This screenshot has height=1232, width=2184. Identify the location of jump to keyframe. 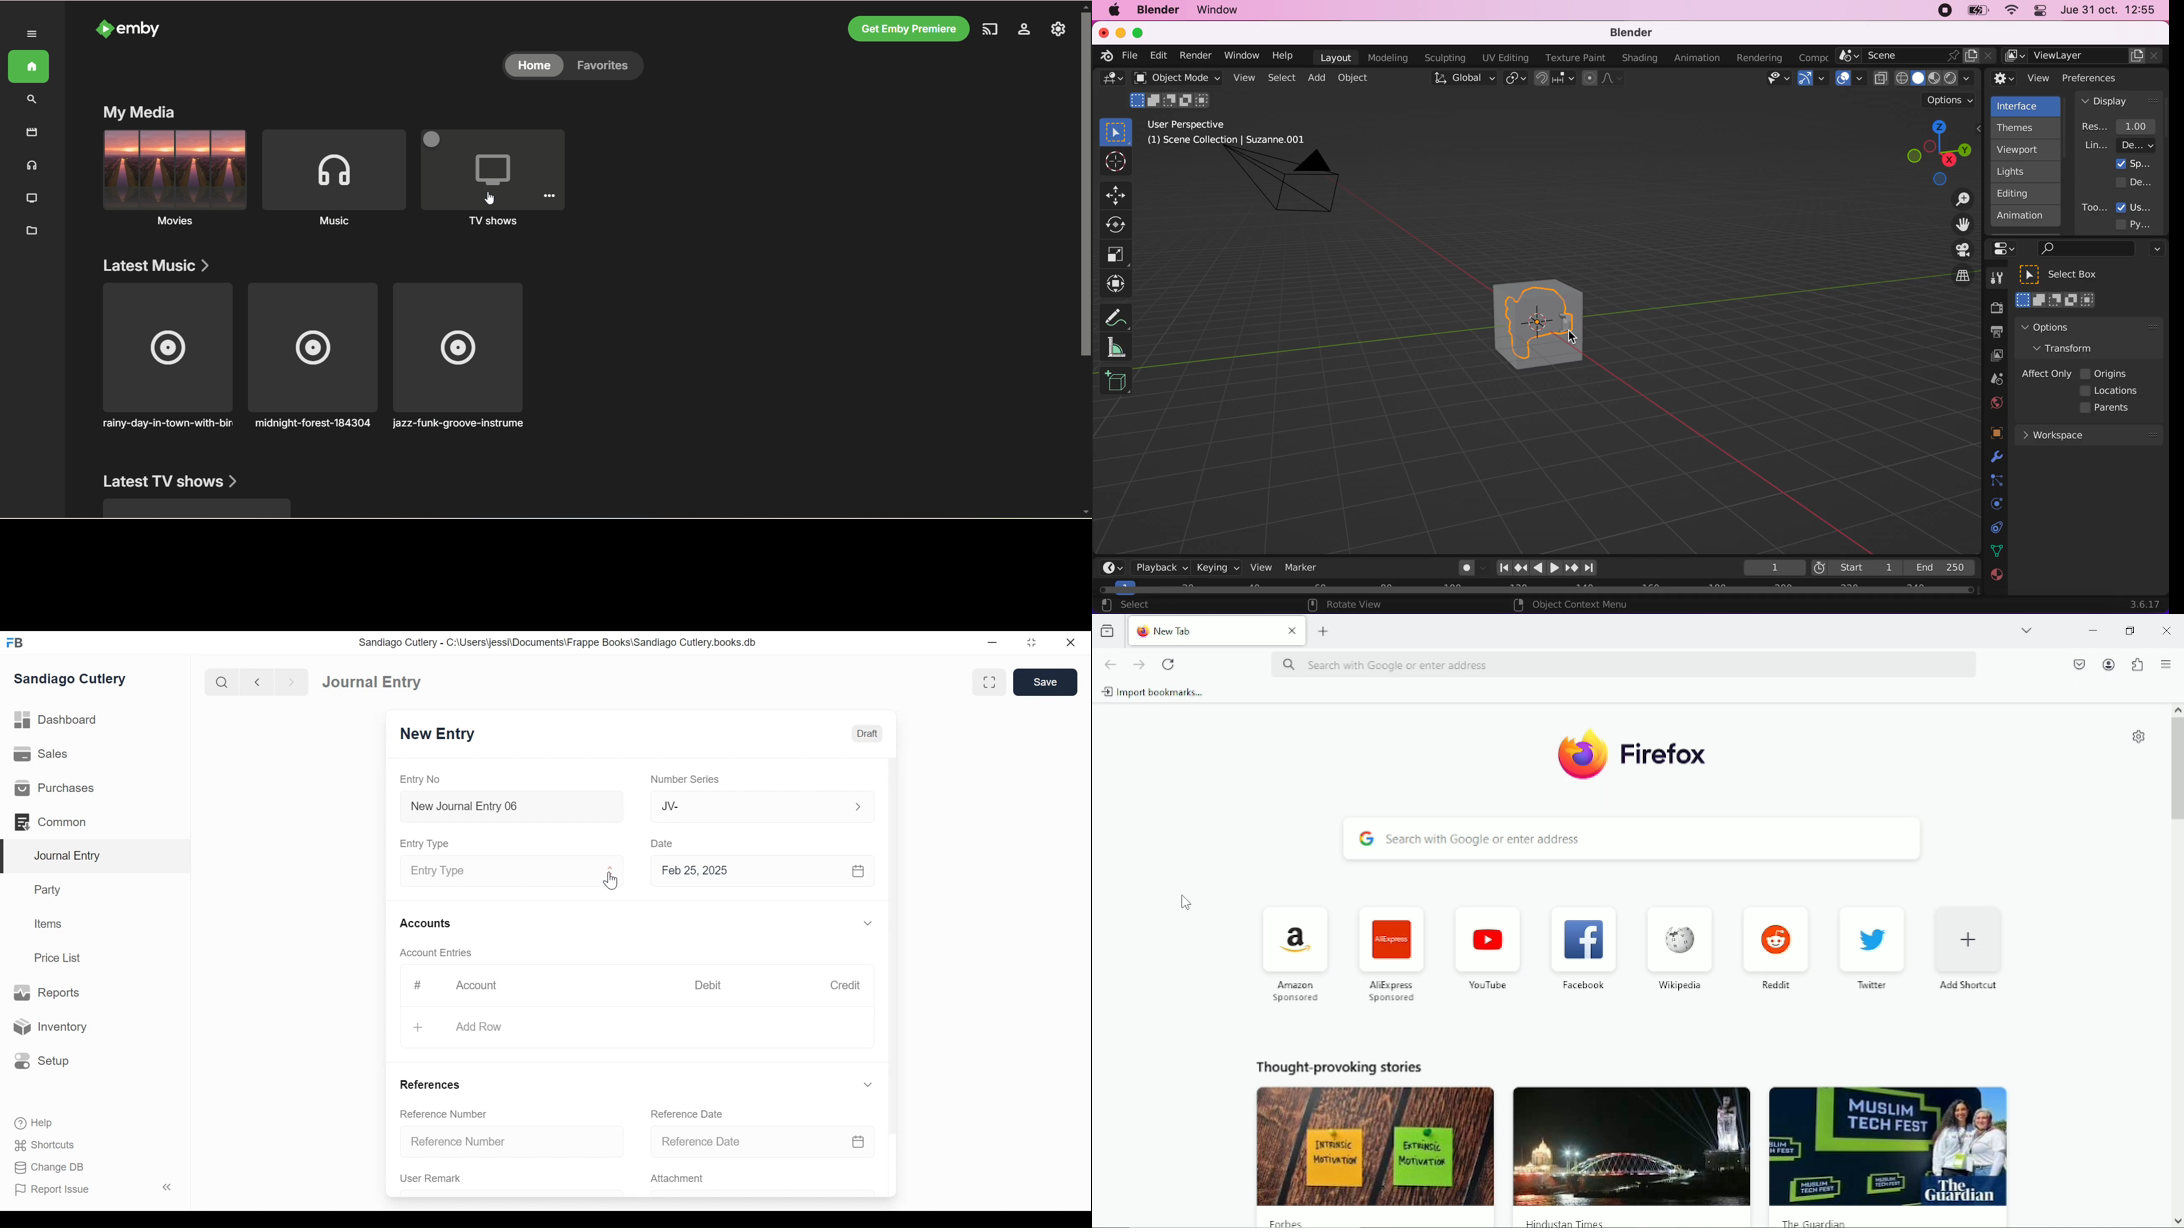
(1521, 568).